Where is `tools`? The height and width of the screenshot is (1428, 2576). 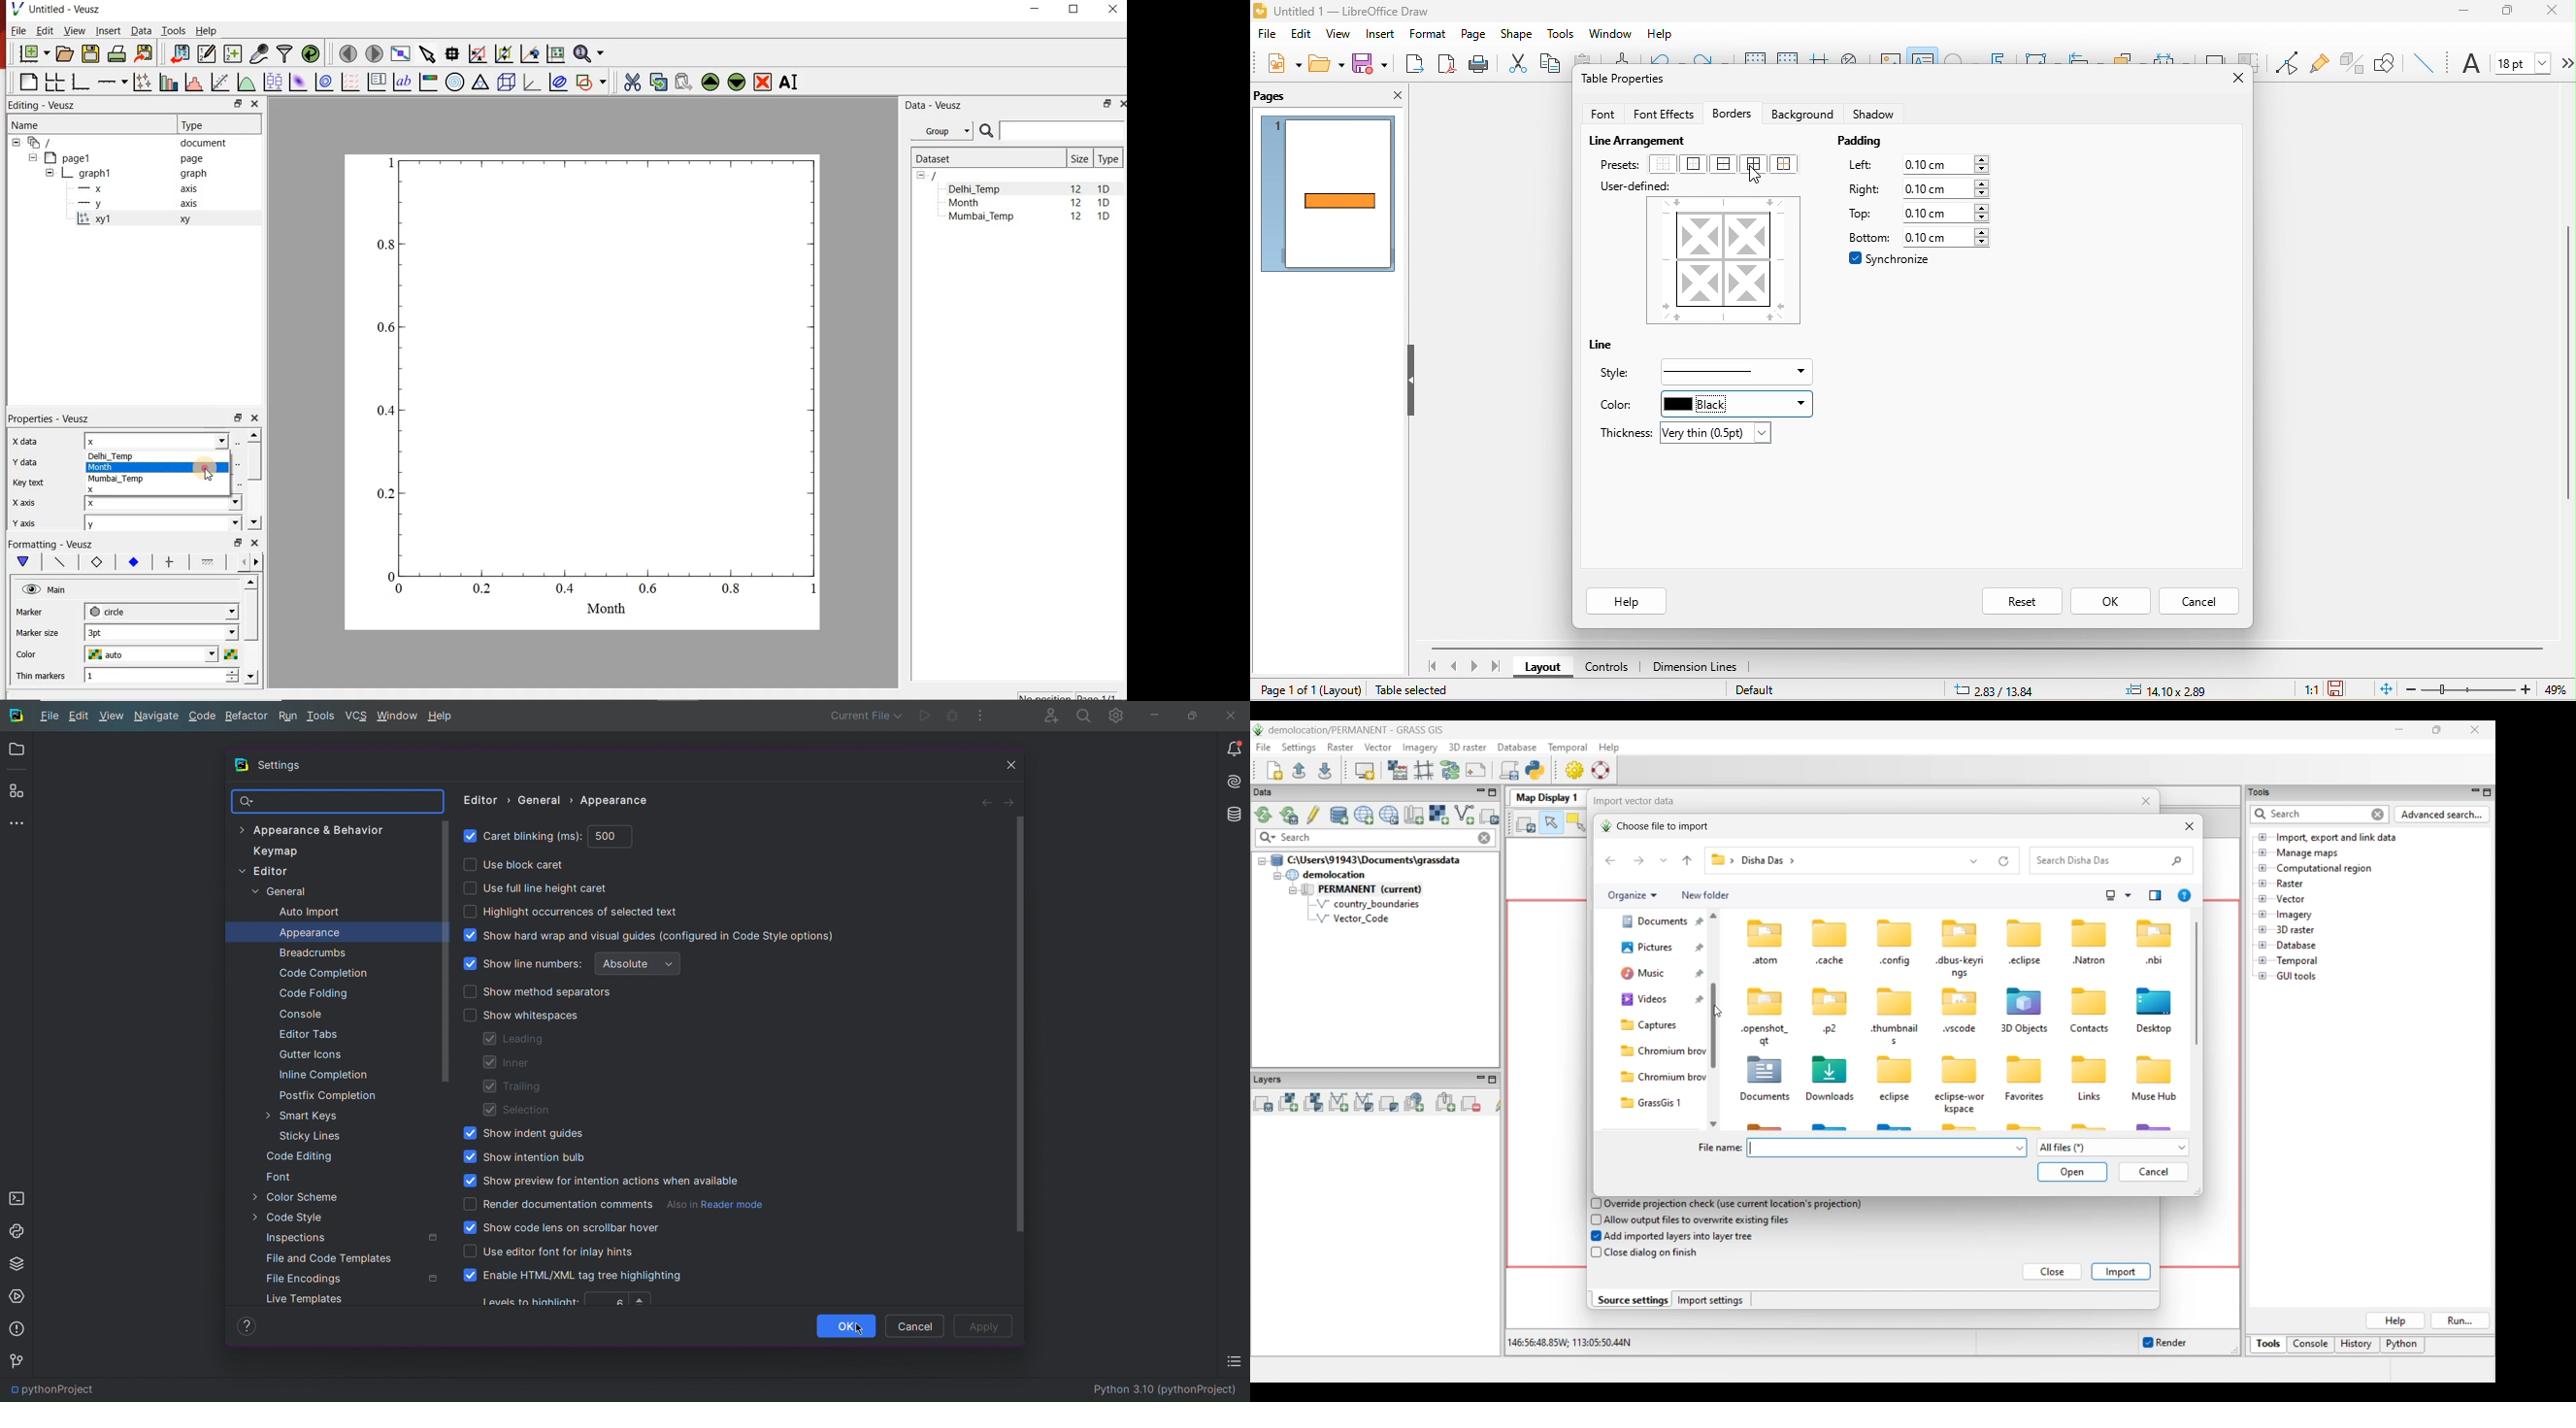
tools is located at coordinates (1558, 34).